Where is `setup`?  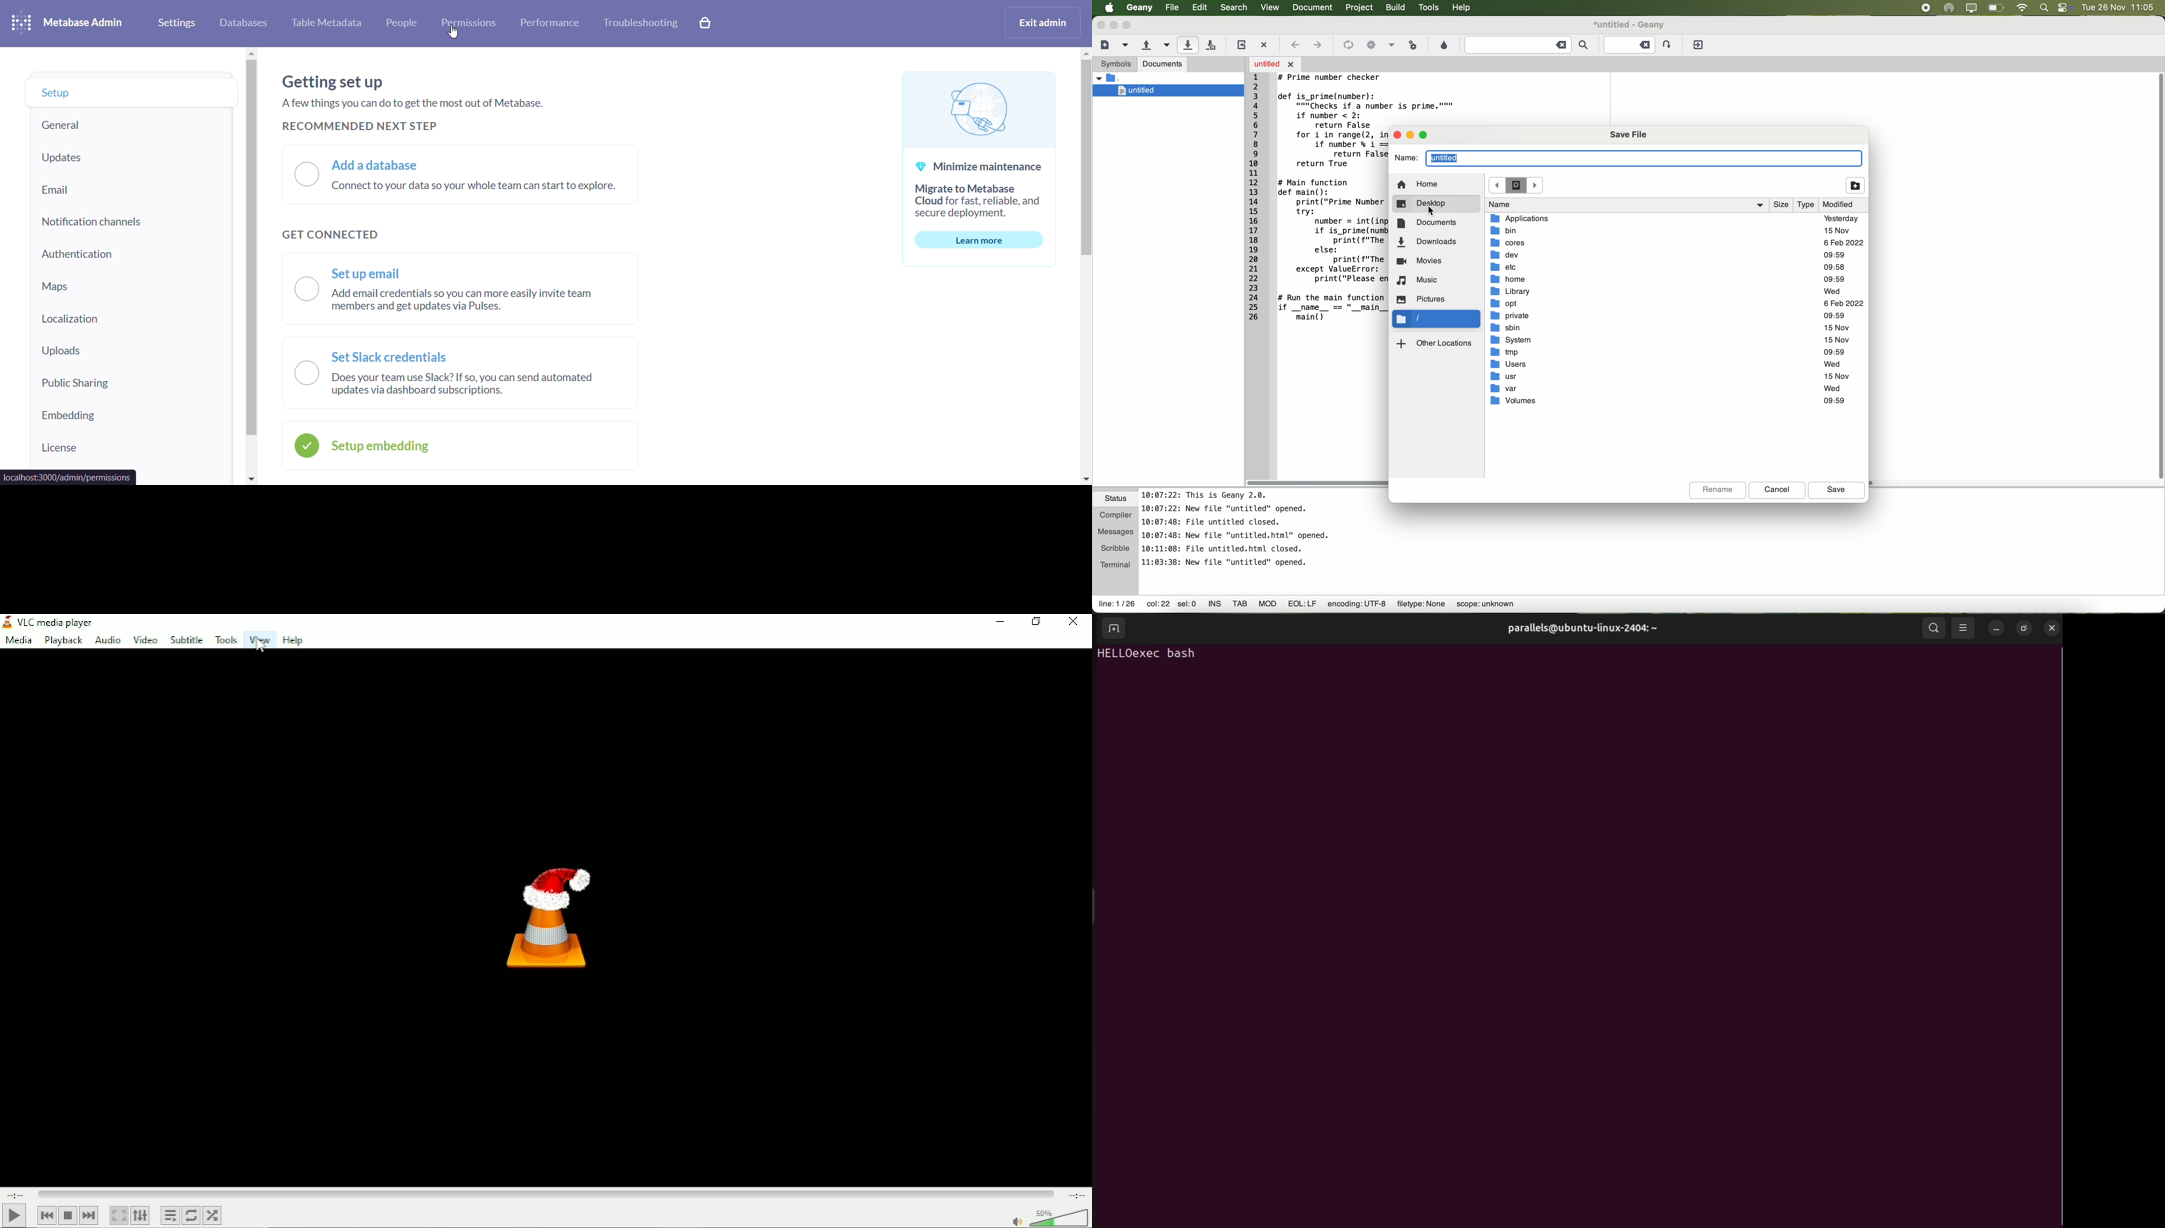 setup is located at coordinates (133, 92).